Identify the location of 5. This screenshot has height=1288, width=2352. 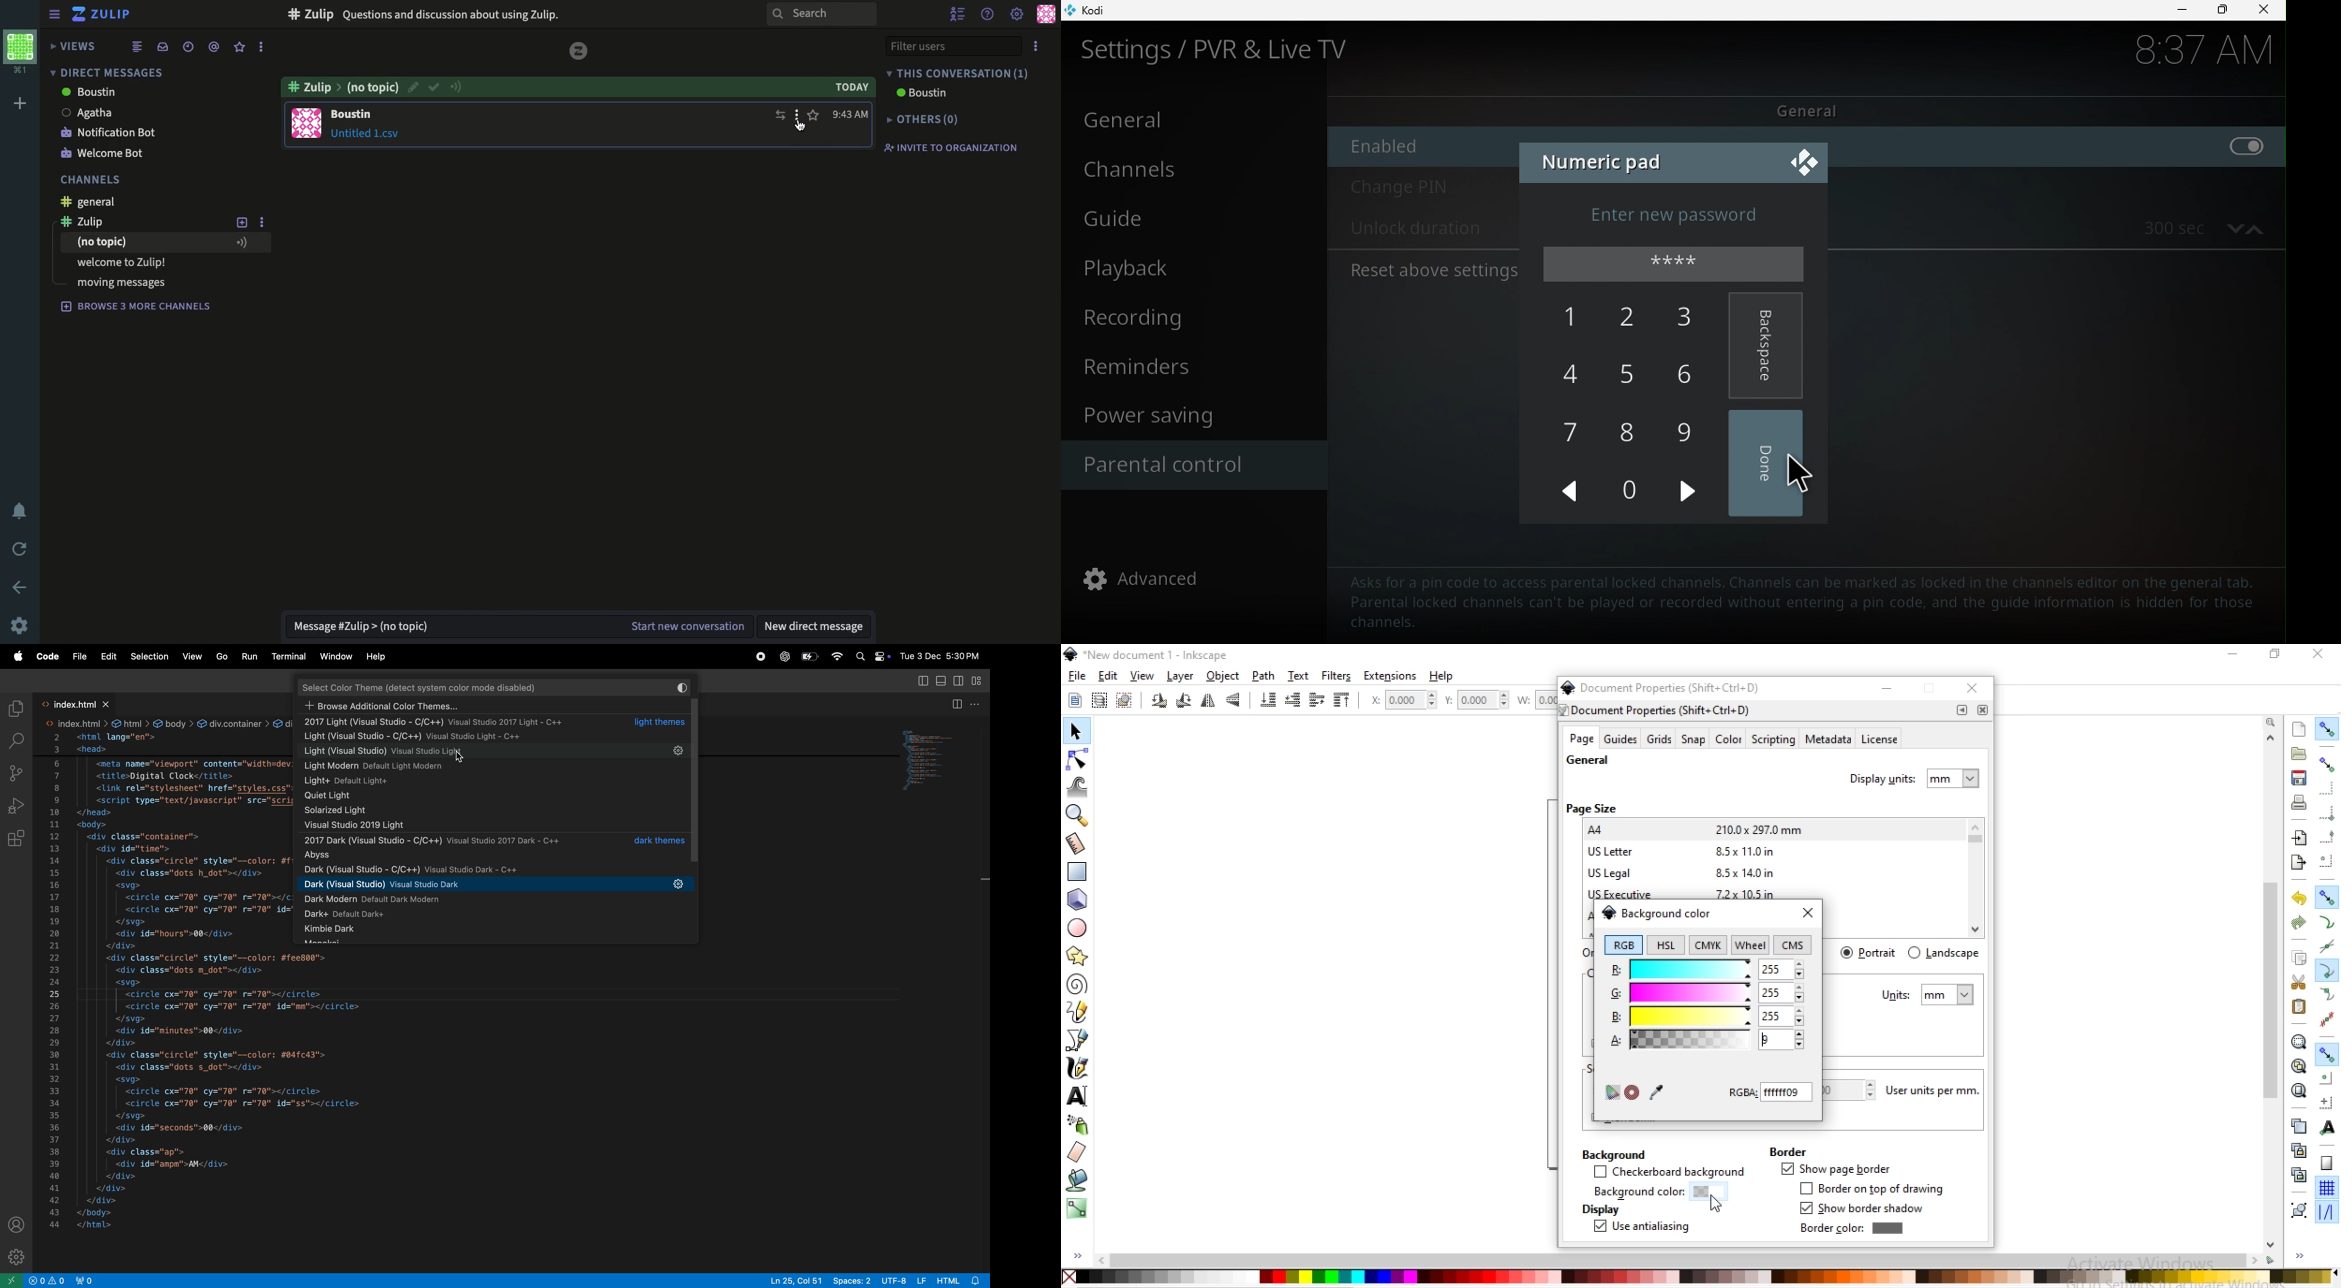
(1634, 377).